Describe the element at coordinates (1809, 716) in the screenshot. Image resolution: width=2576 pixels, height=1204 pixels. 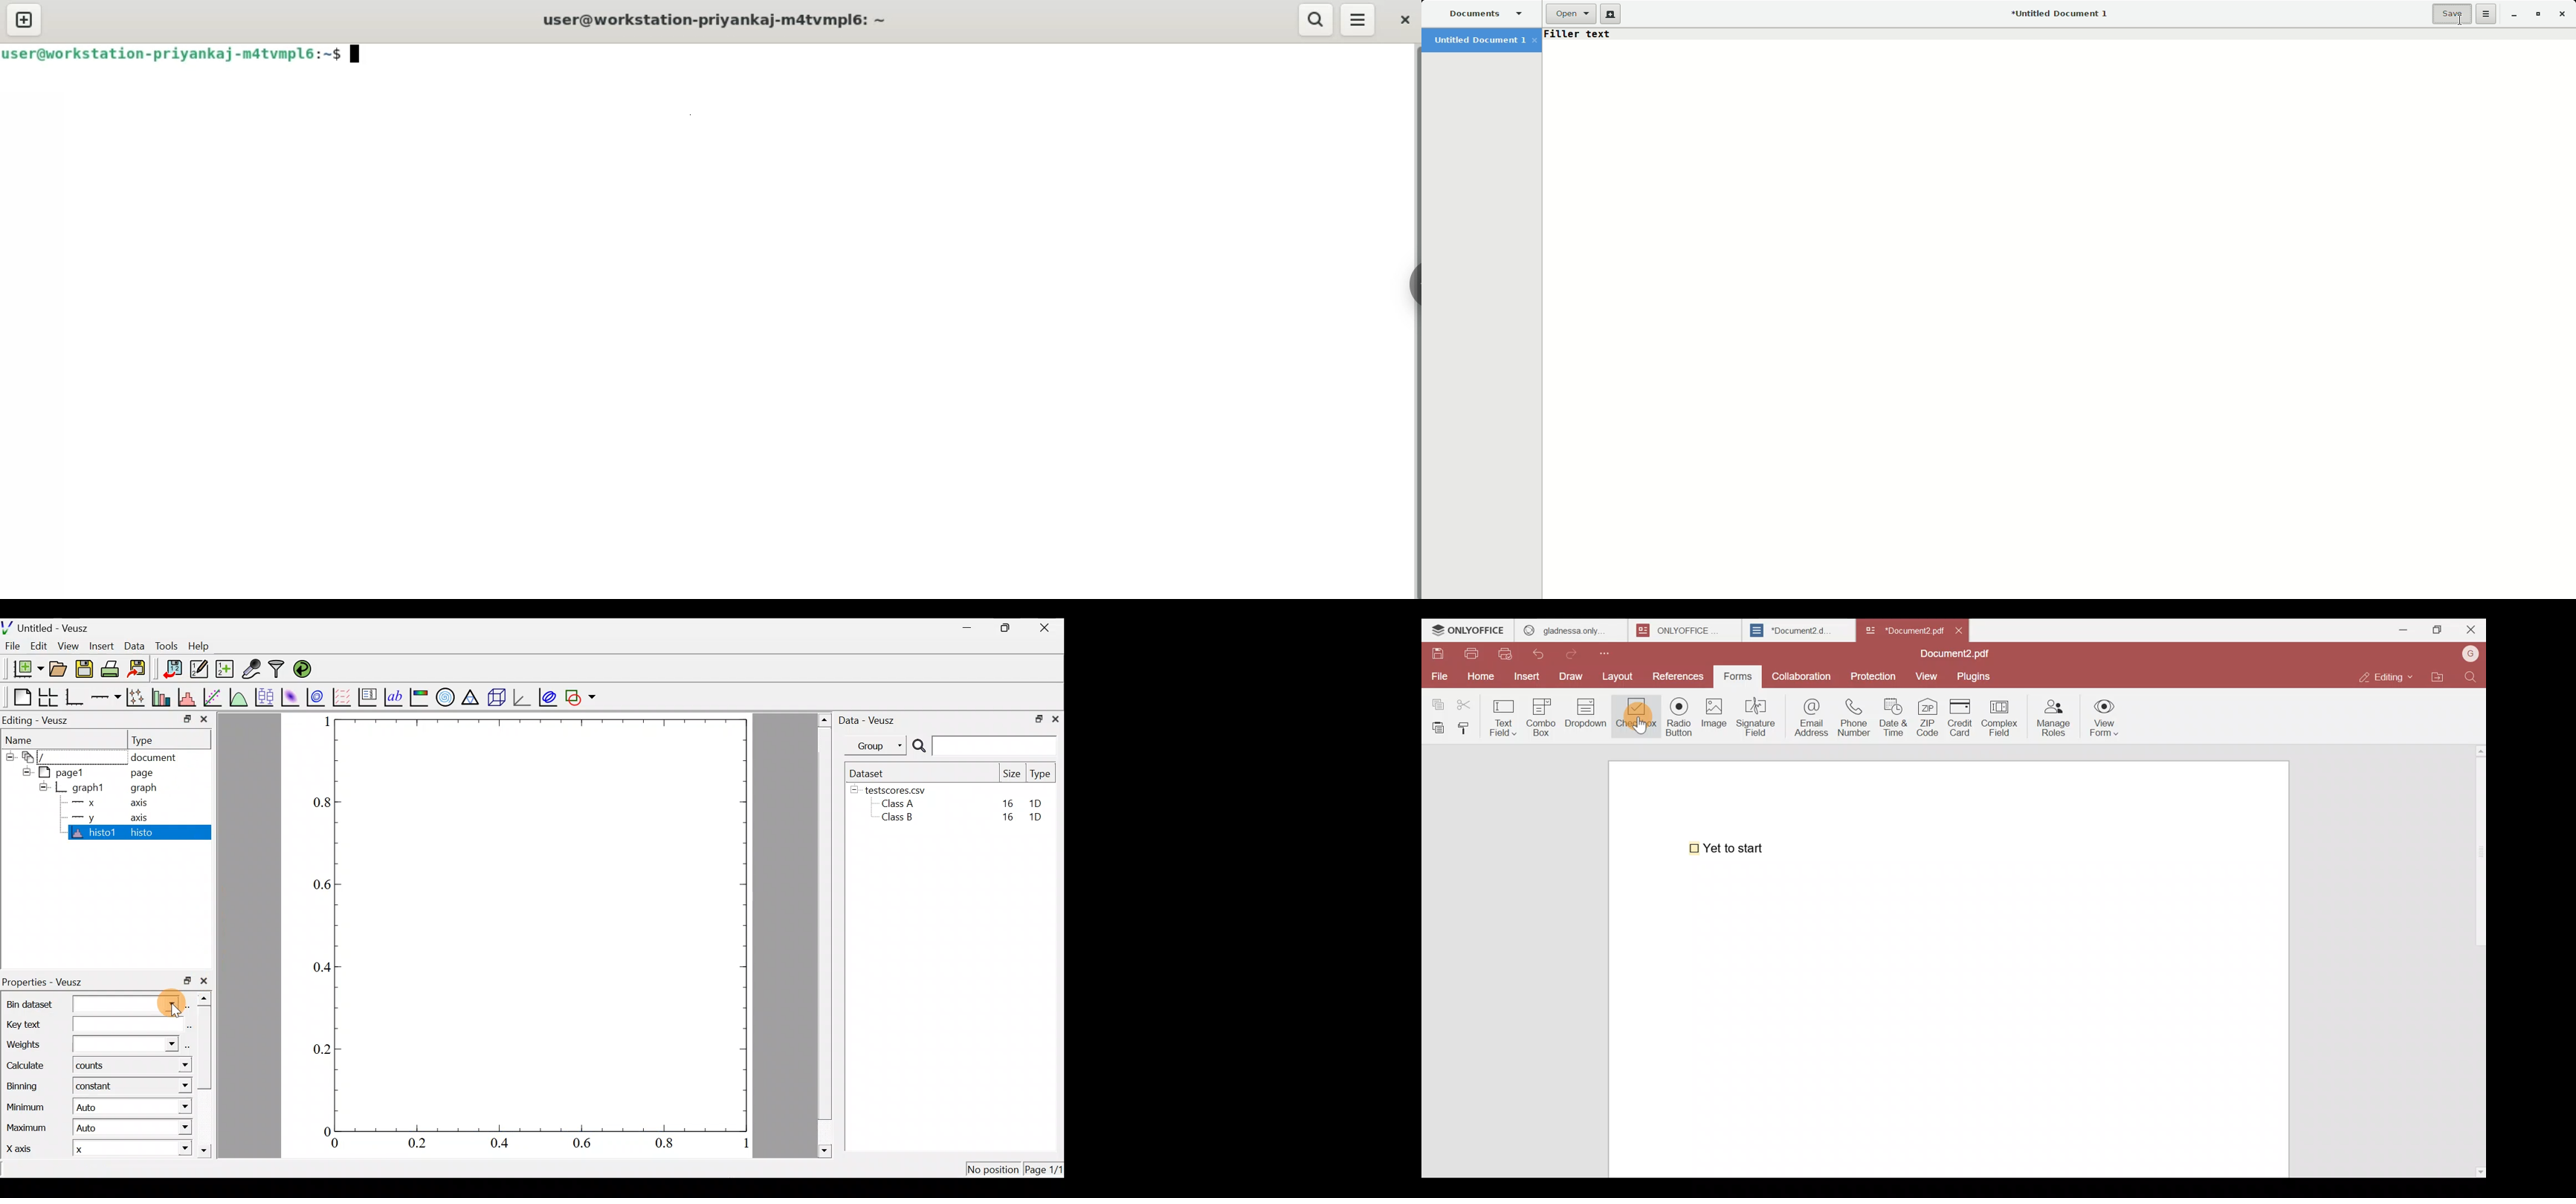
I see `Email address` at that location.